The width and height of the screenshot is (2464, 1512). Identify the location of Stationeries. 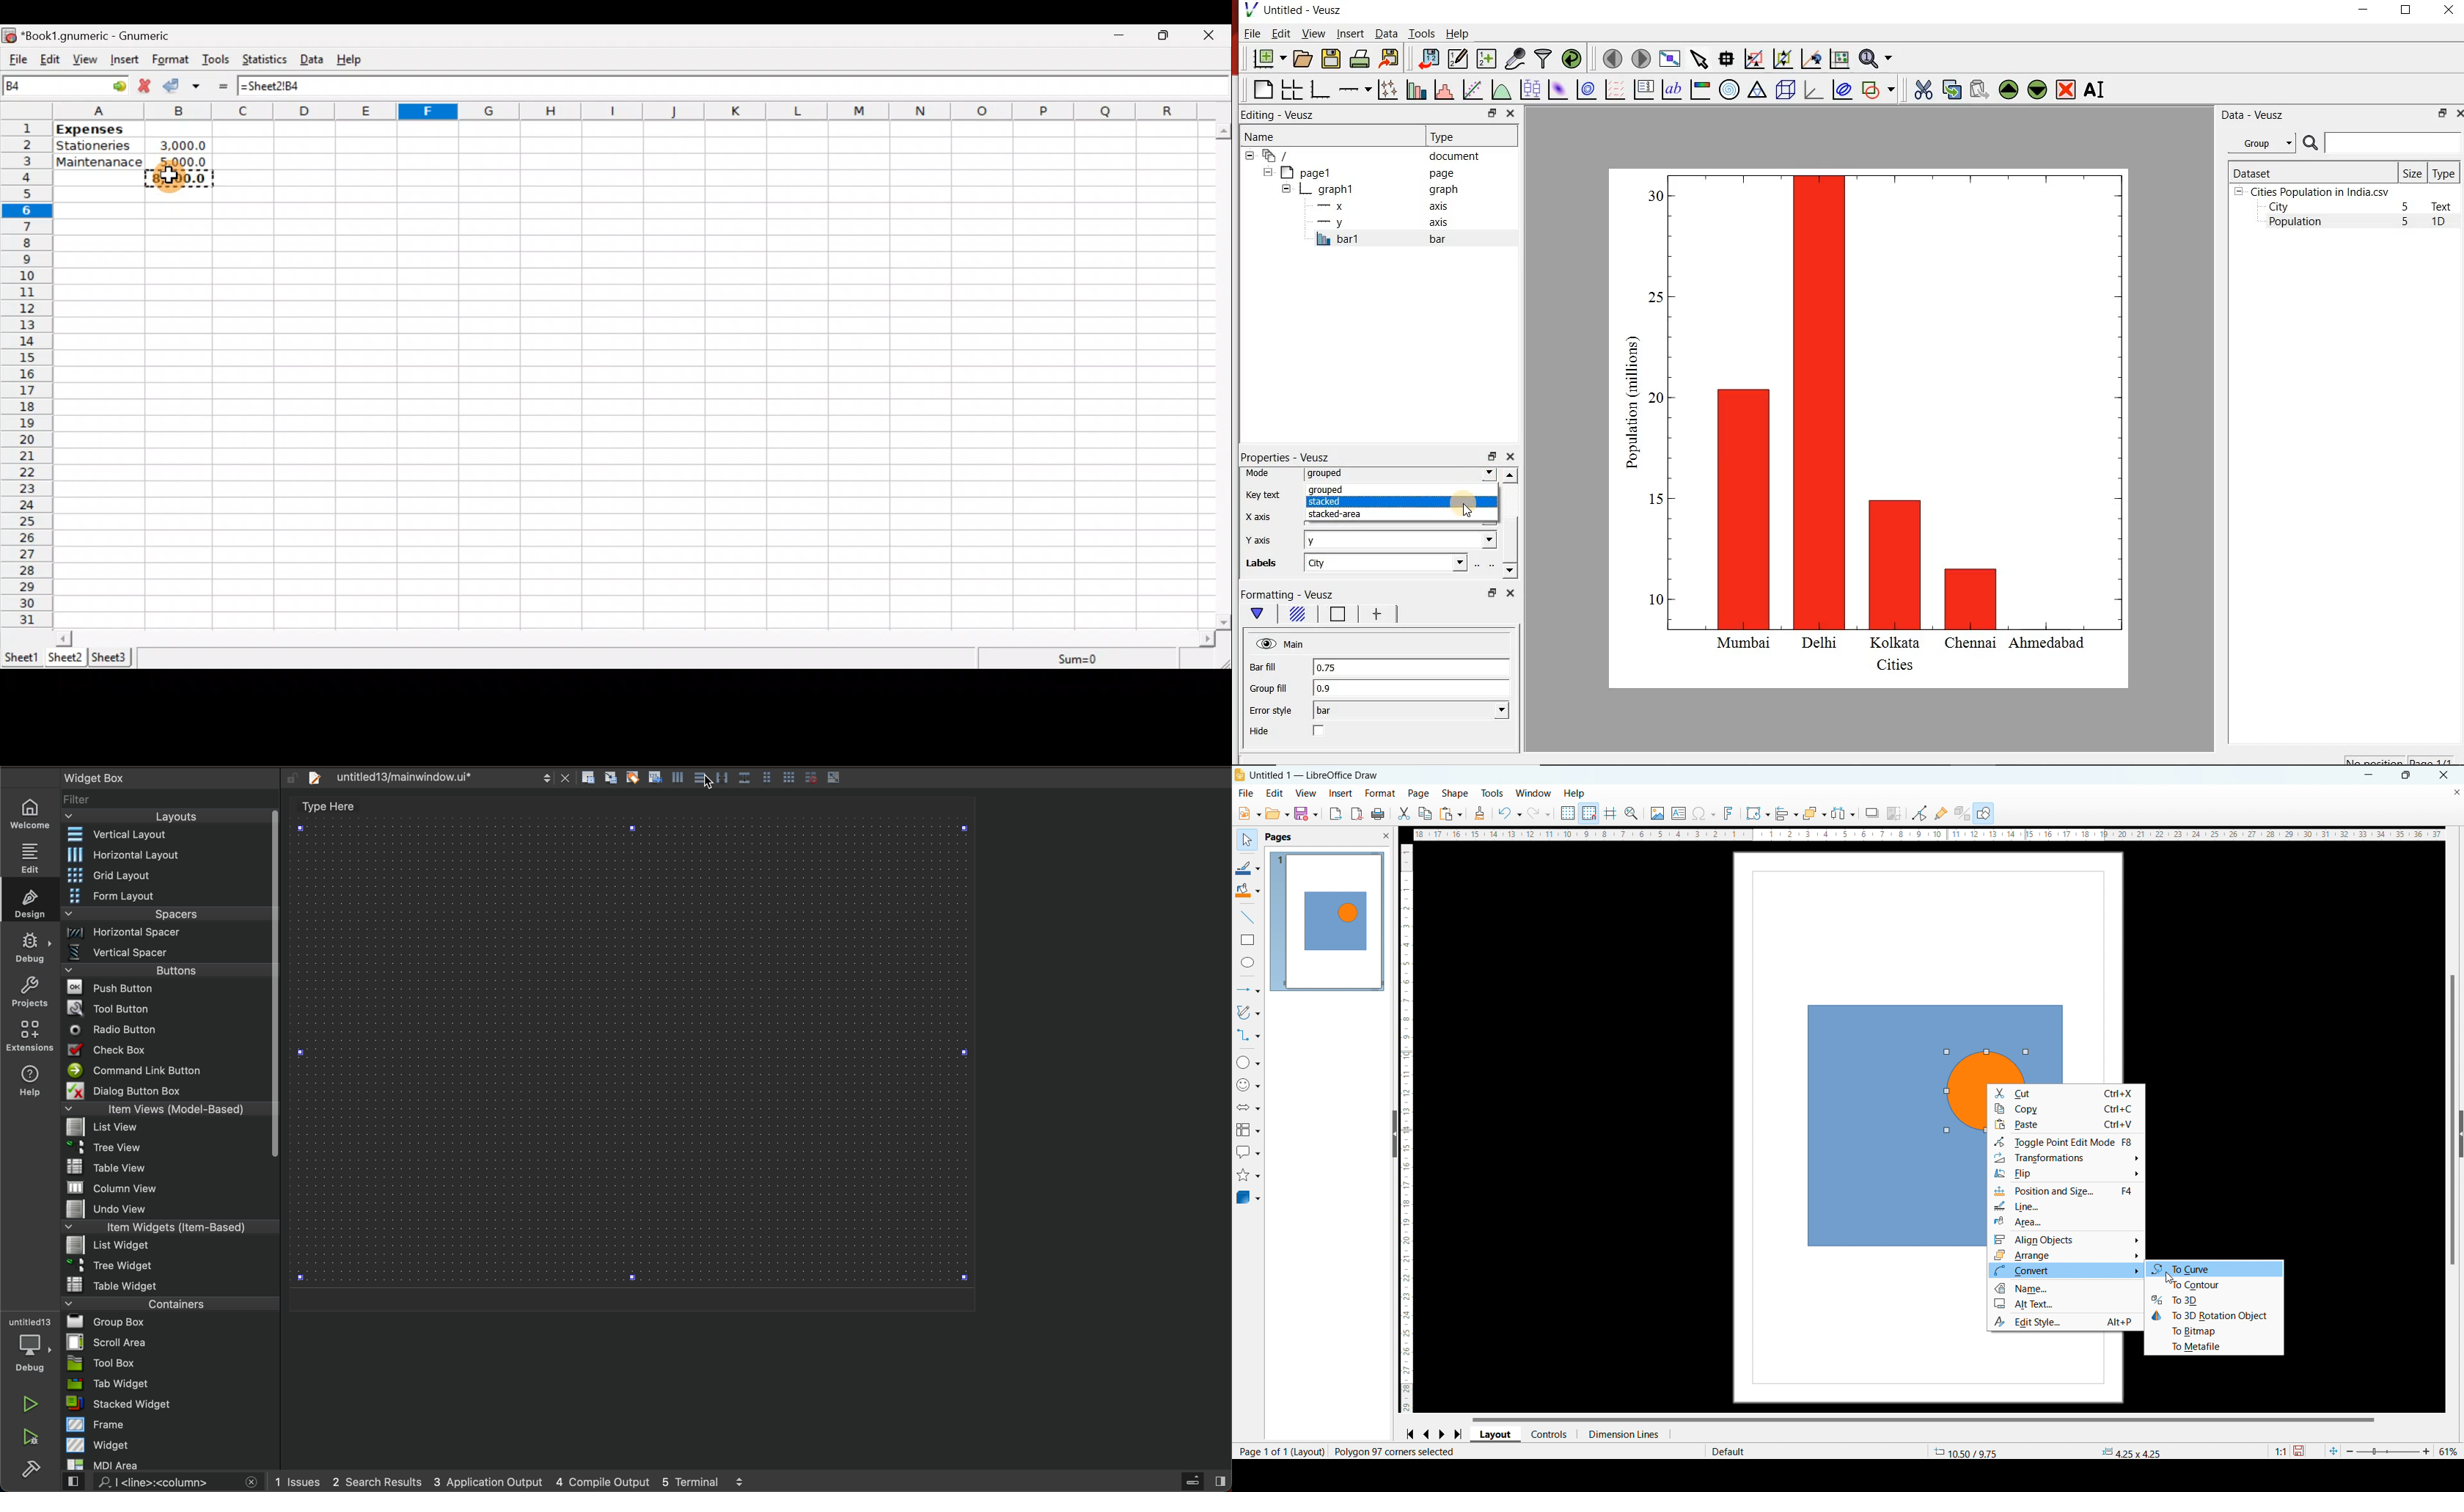
(101, 146).